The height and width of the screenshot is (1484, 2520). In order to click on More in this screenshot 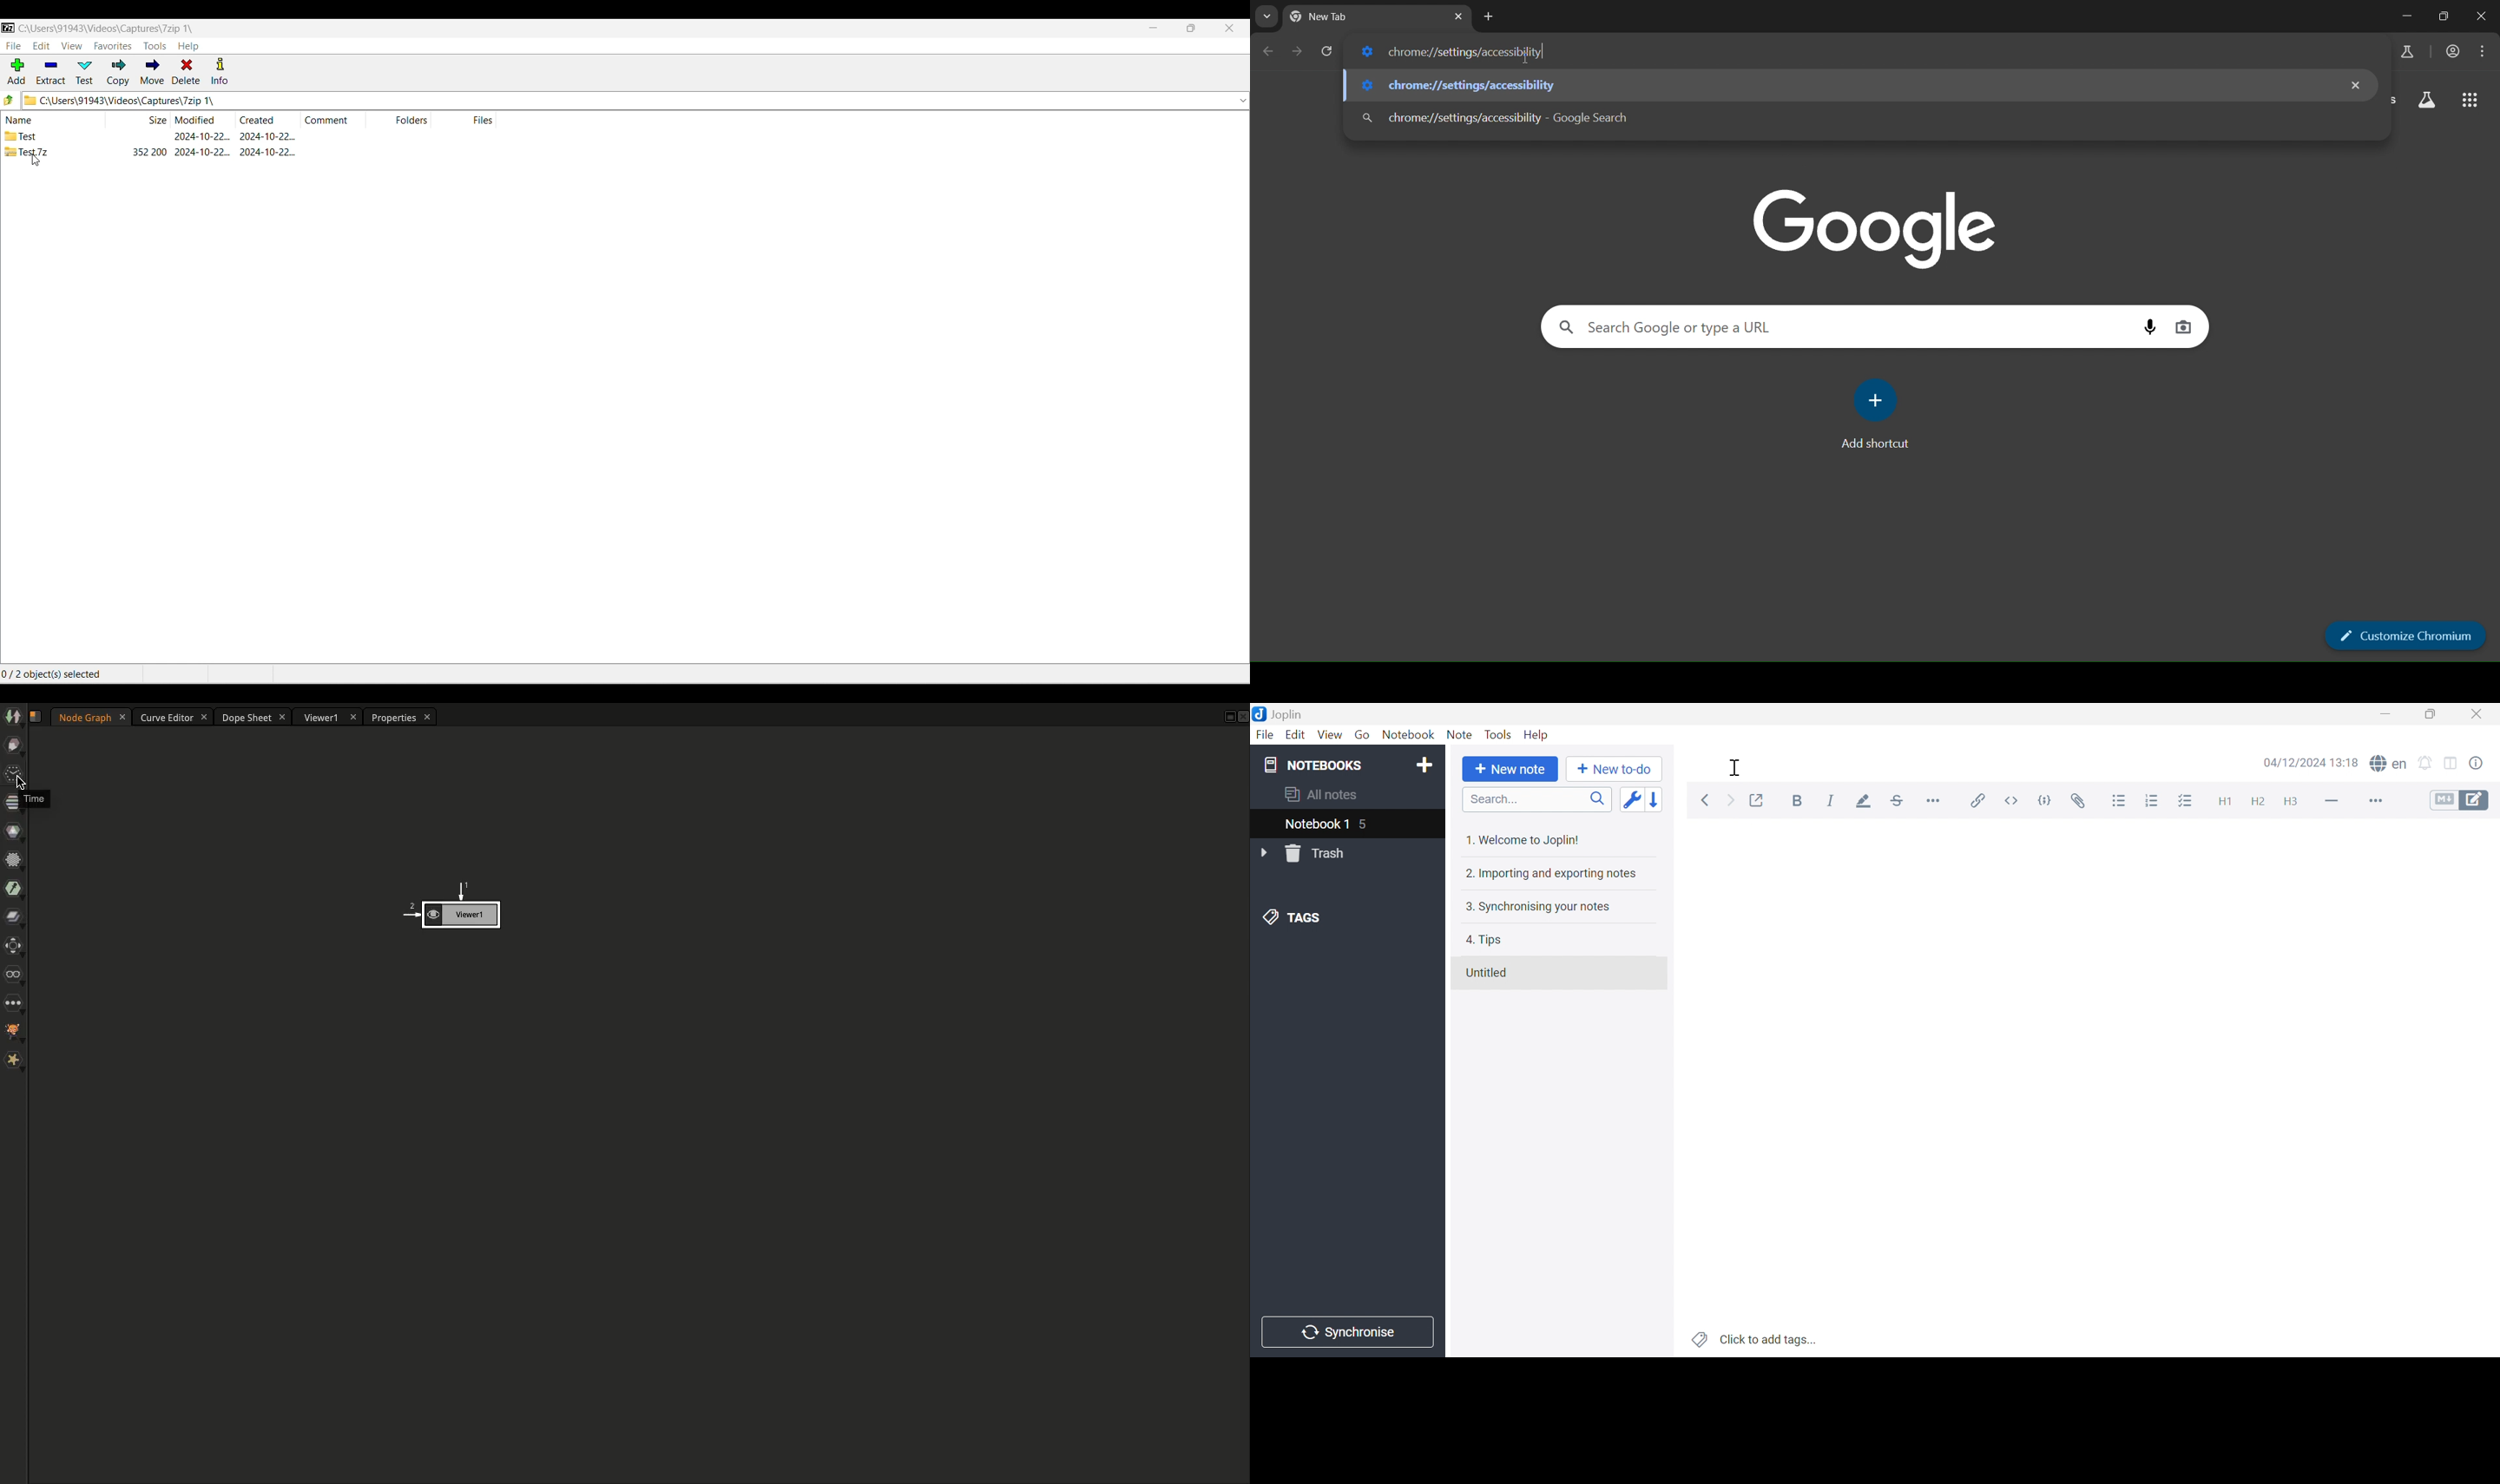, I will do `click(2380, 801)`.